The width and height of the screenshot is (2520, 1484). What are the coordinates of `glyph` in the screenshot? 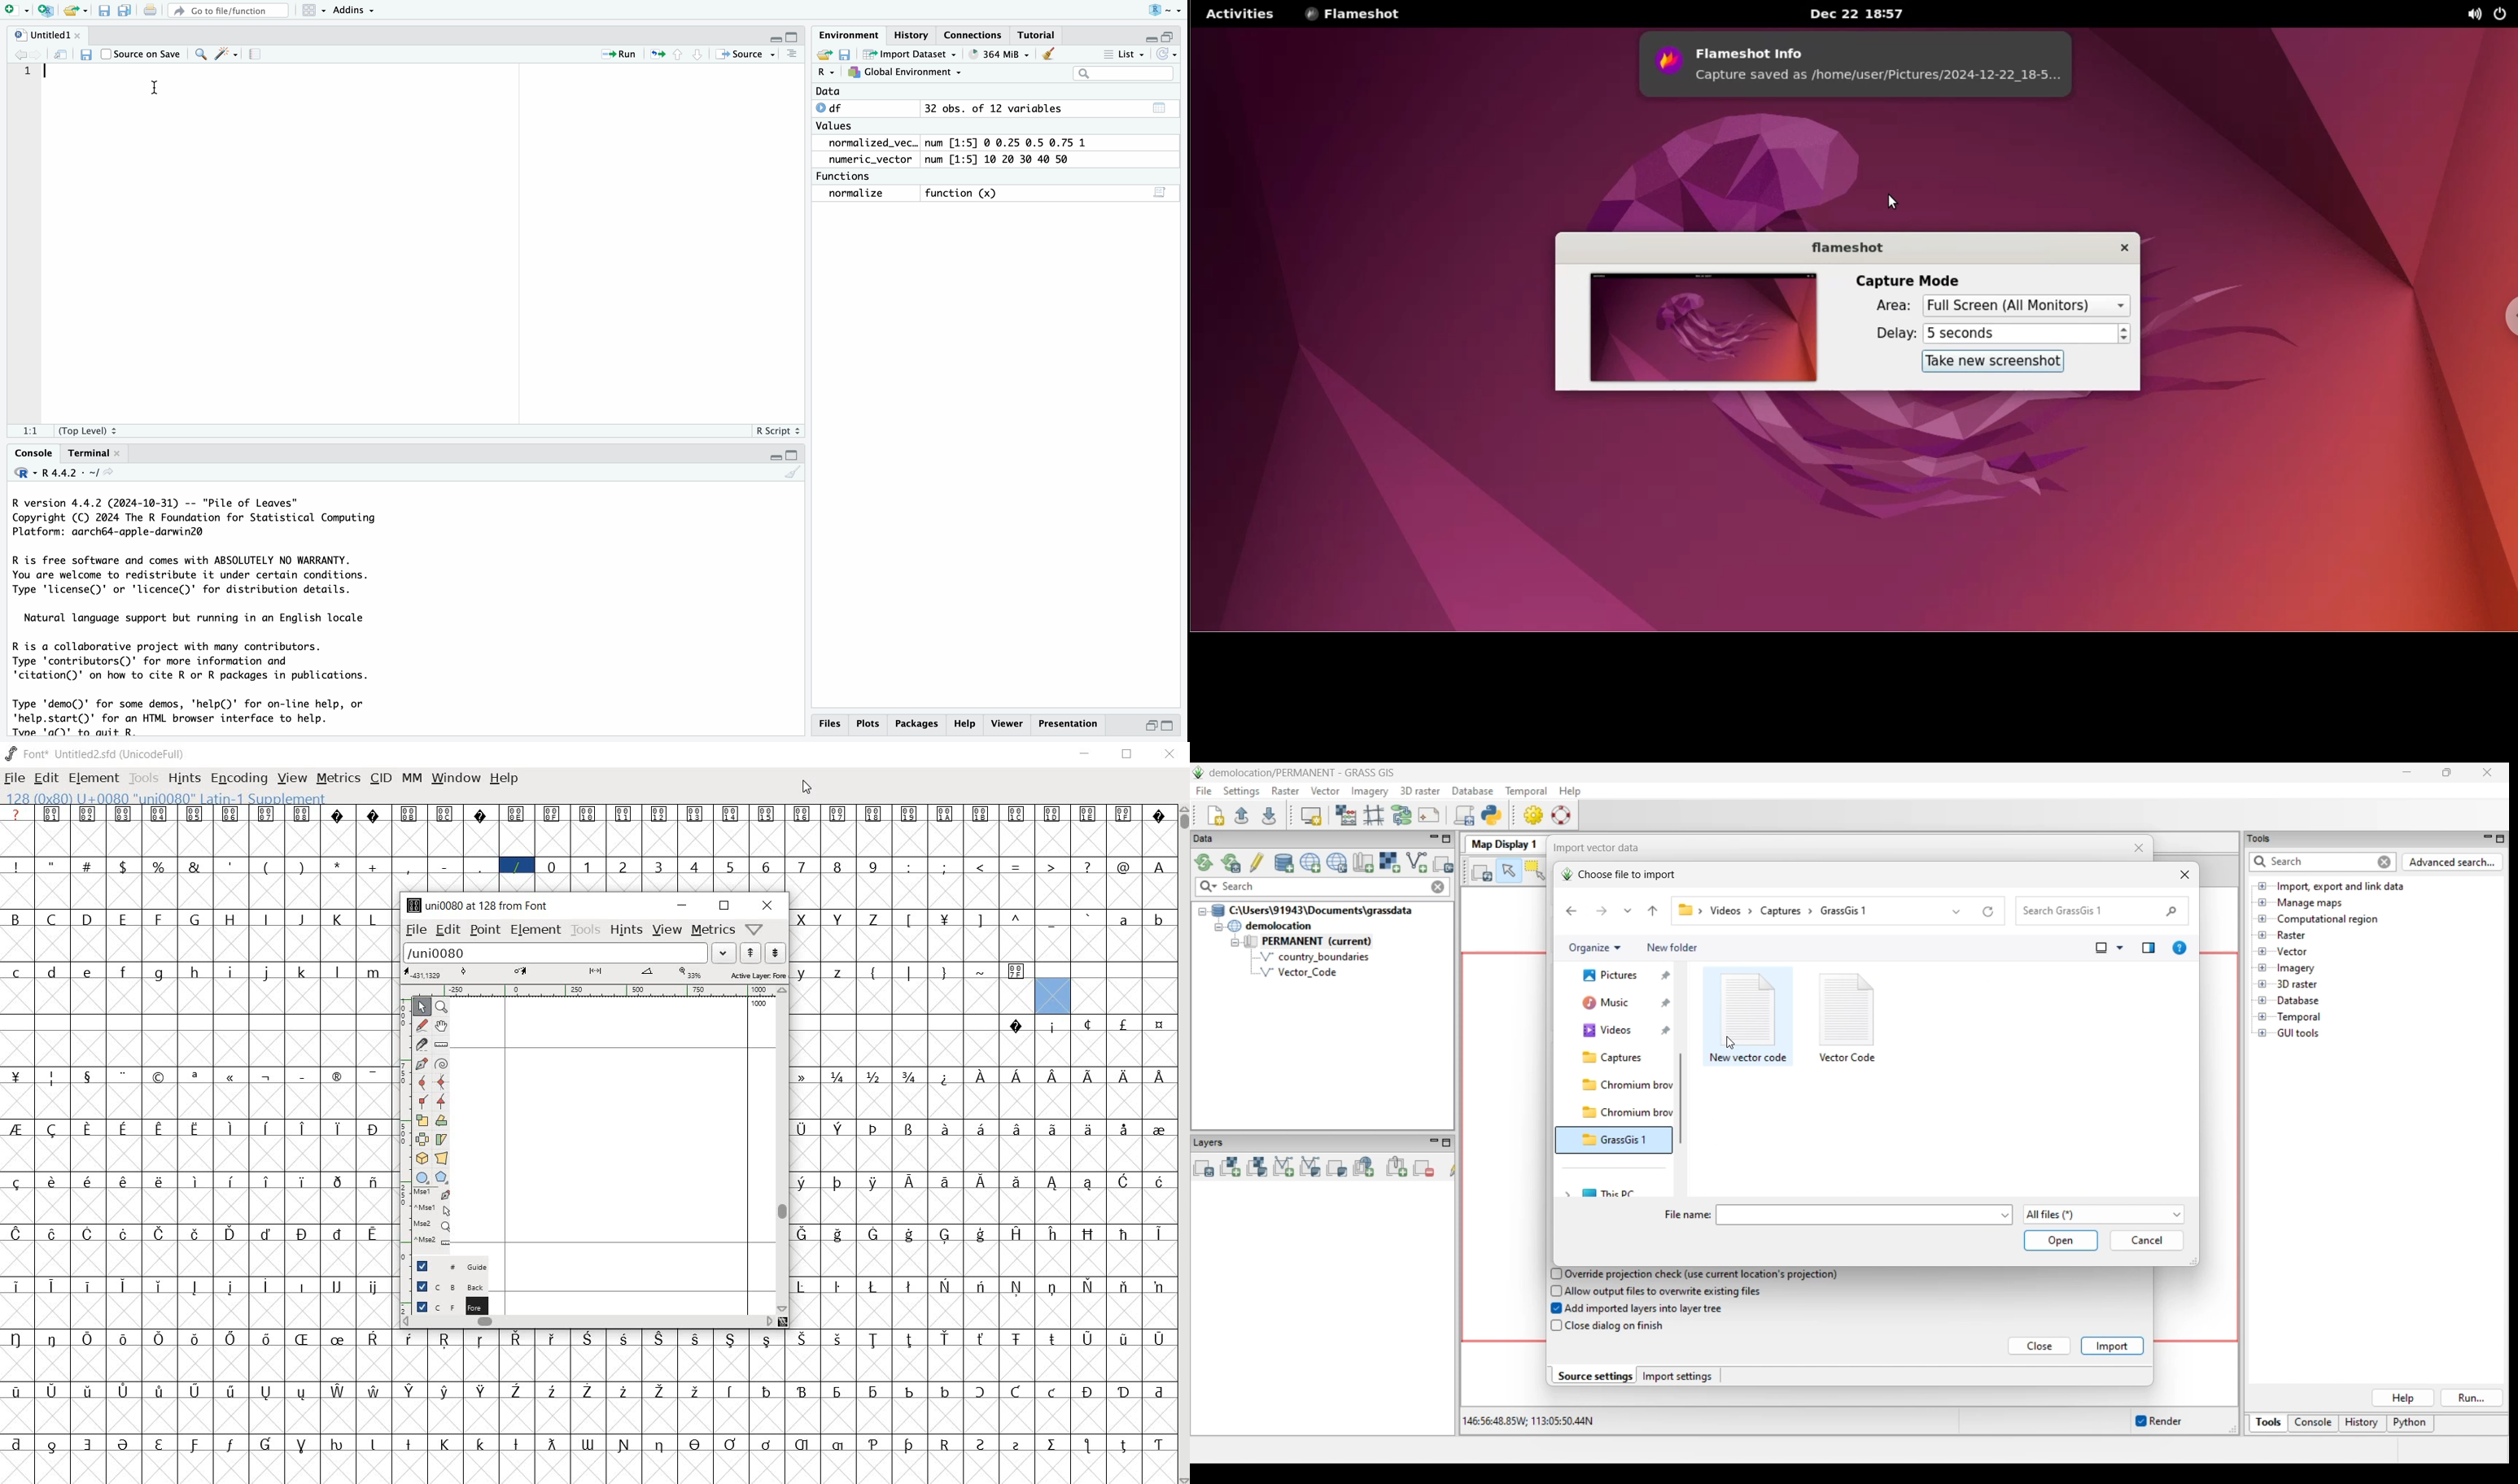 It's located at (1159, 1131).